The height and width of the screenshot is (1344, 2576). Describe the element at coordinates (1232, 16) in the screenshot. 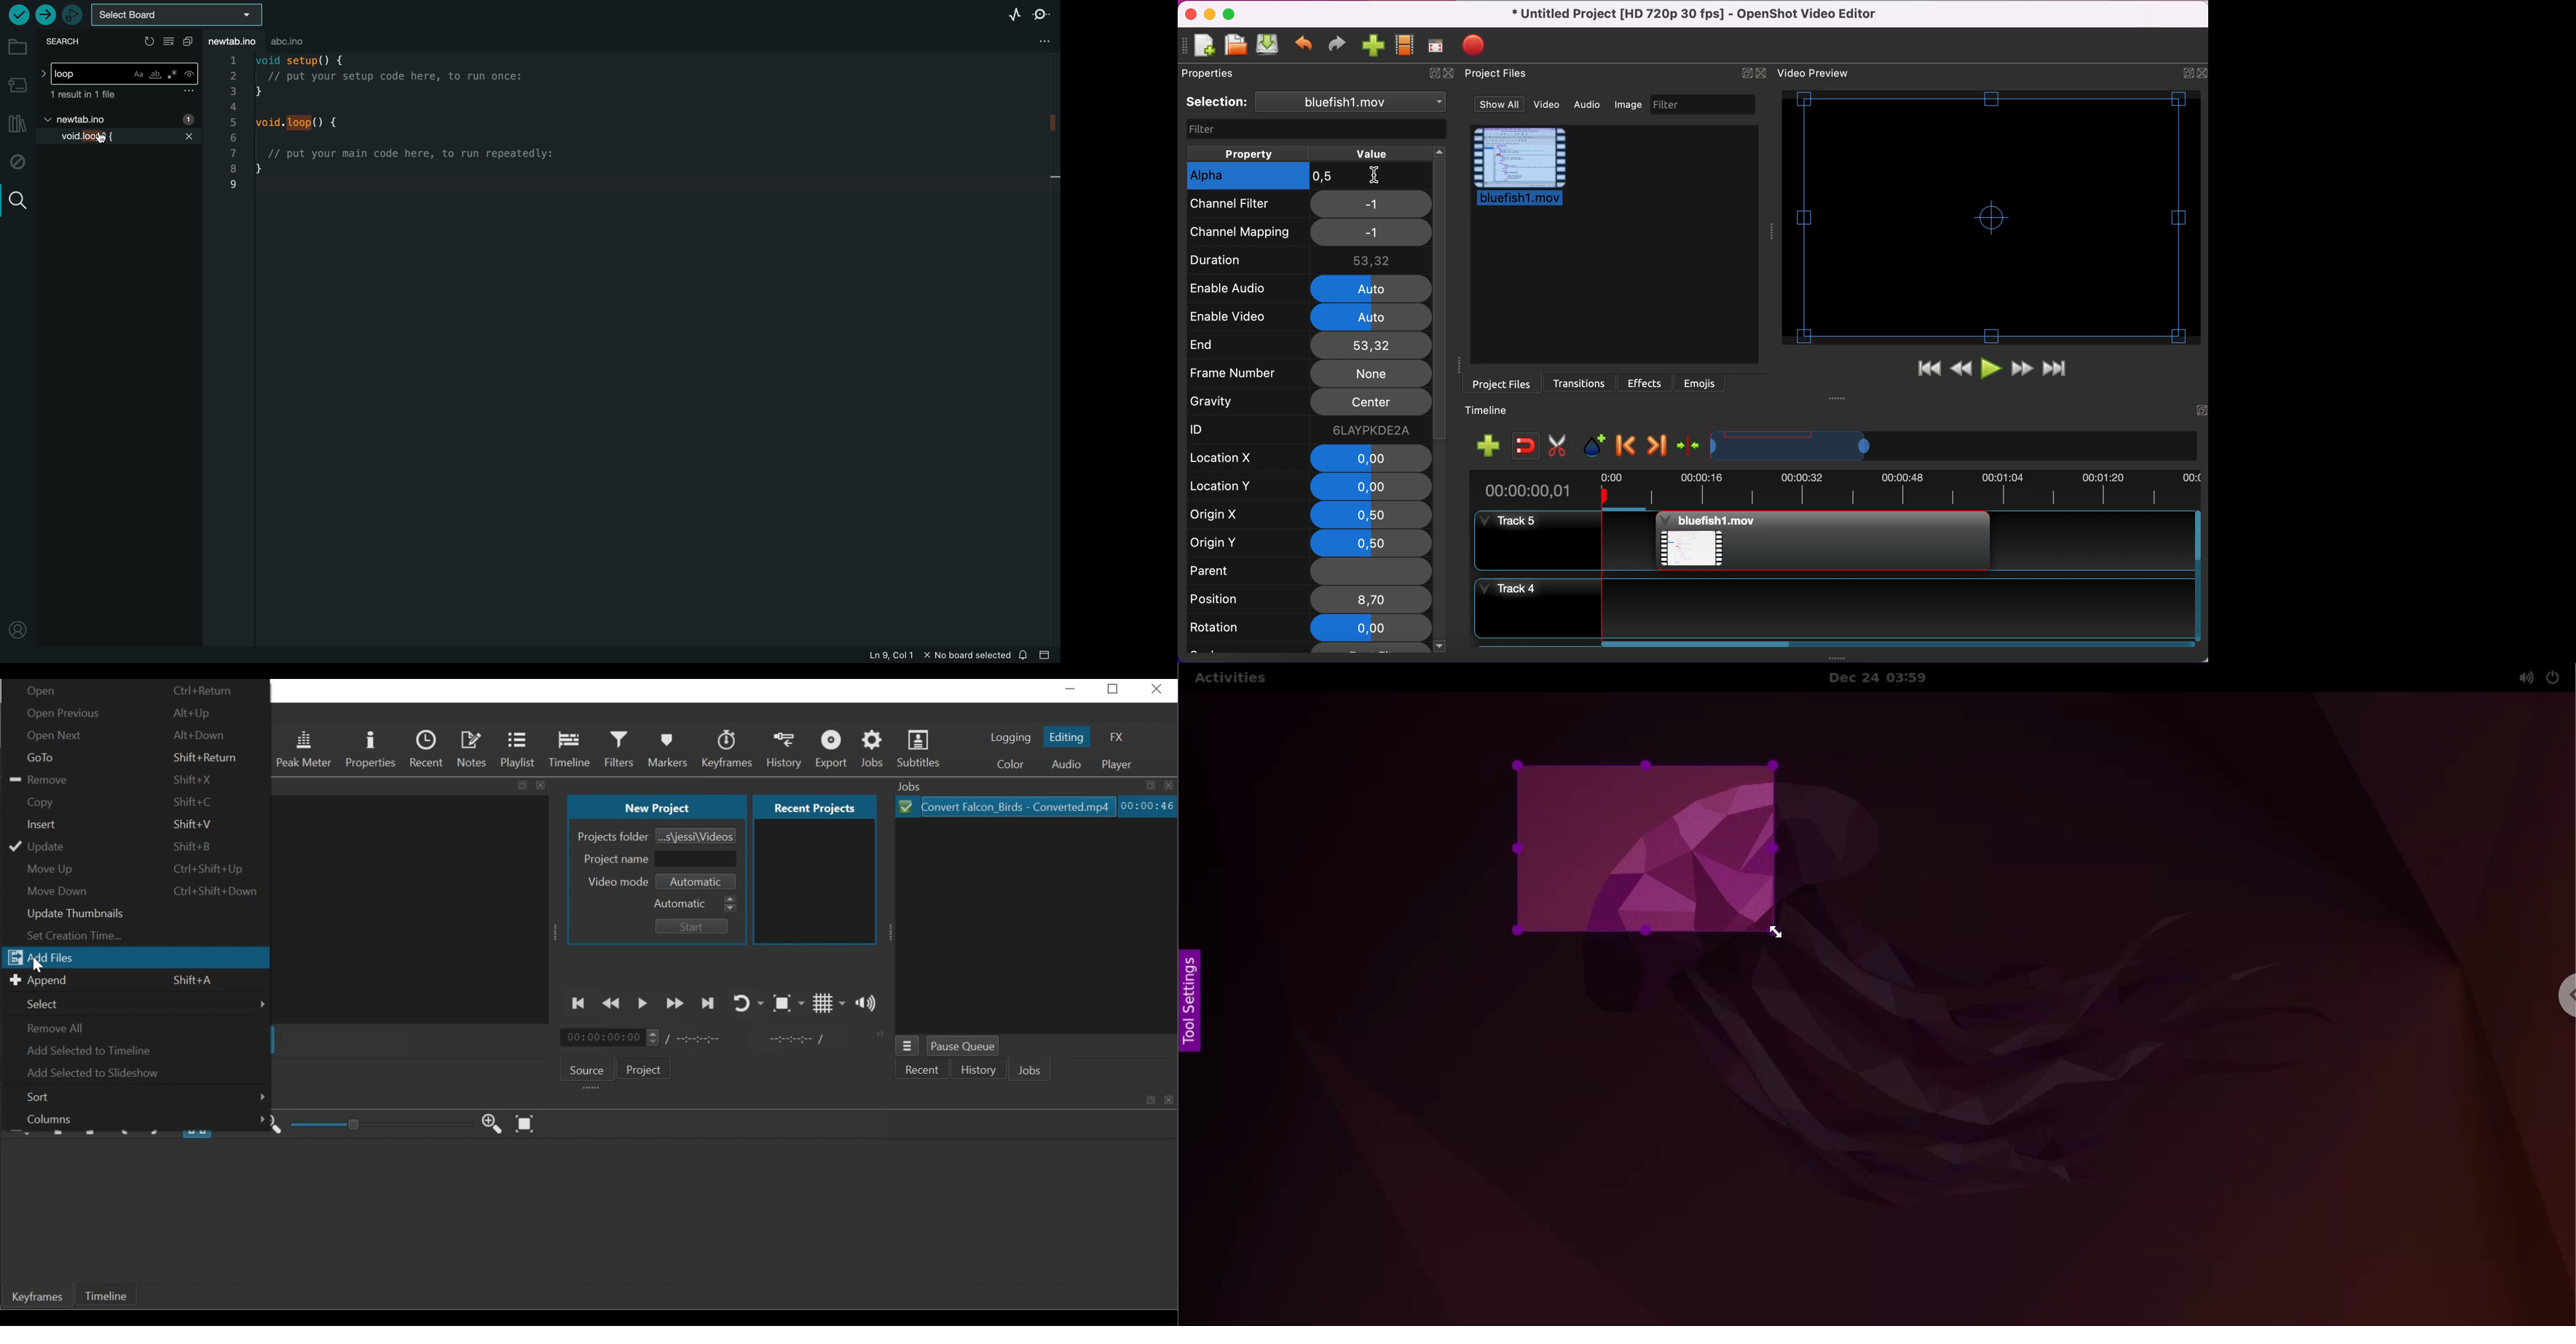

I see `maximize` at that location.